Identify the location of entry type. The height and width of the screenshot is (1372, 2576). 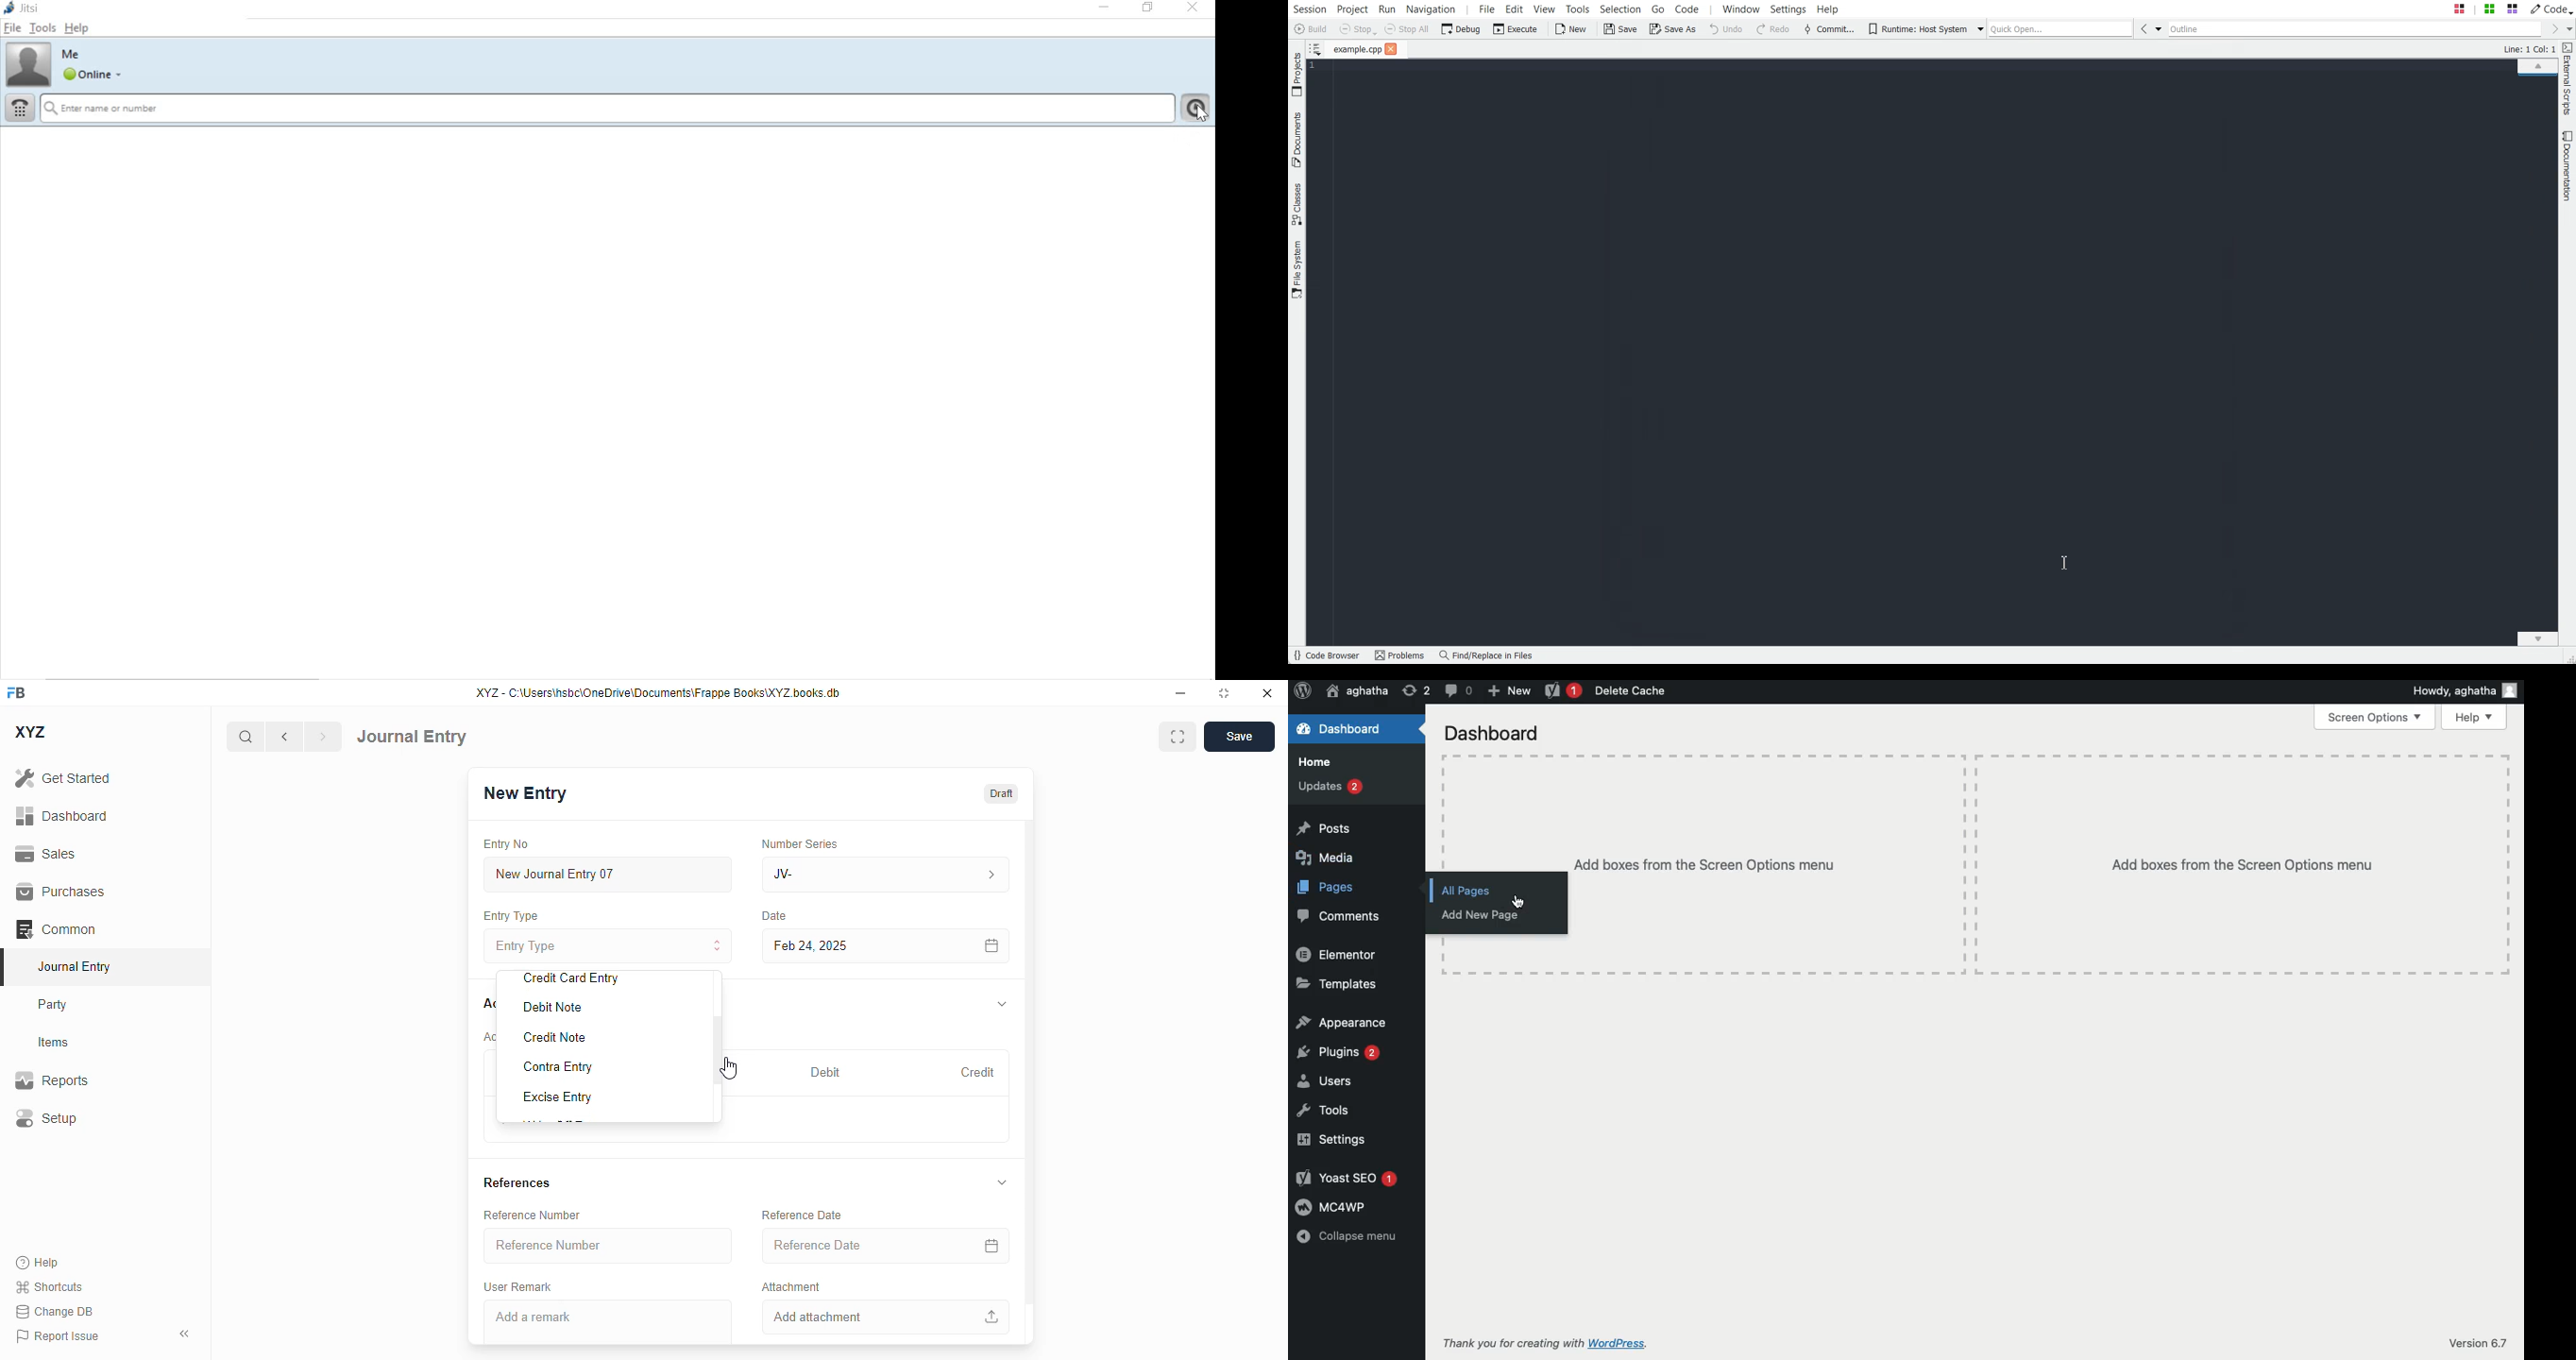
(512, 916).